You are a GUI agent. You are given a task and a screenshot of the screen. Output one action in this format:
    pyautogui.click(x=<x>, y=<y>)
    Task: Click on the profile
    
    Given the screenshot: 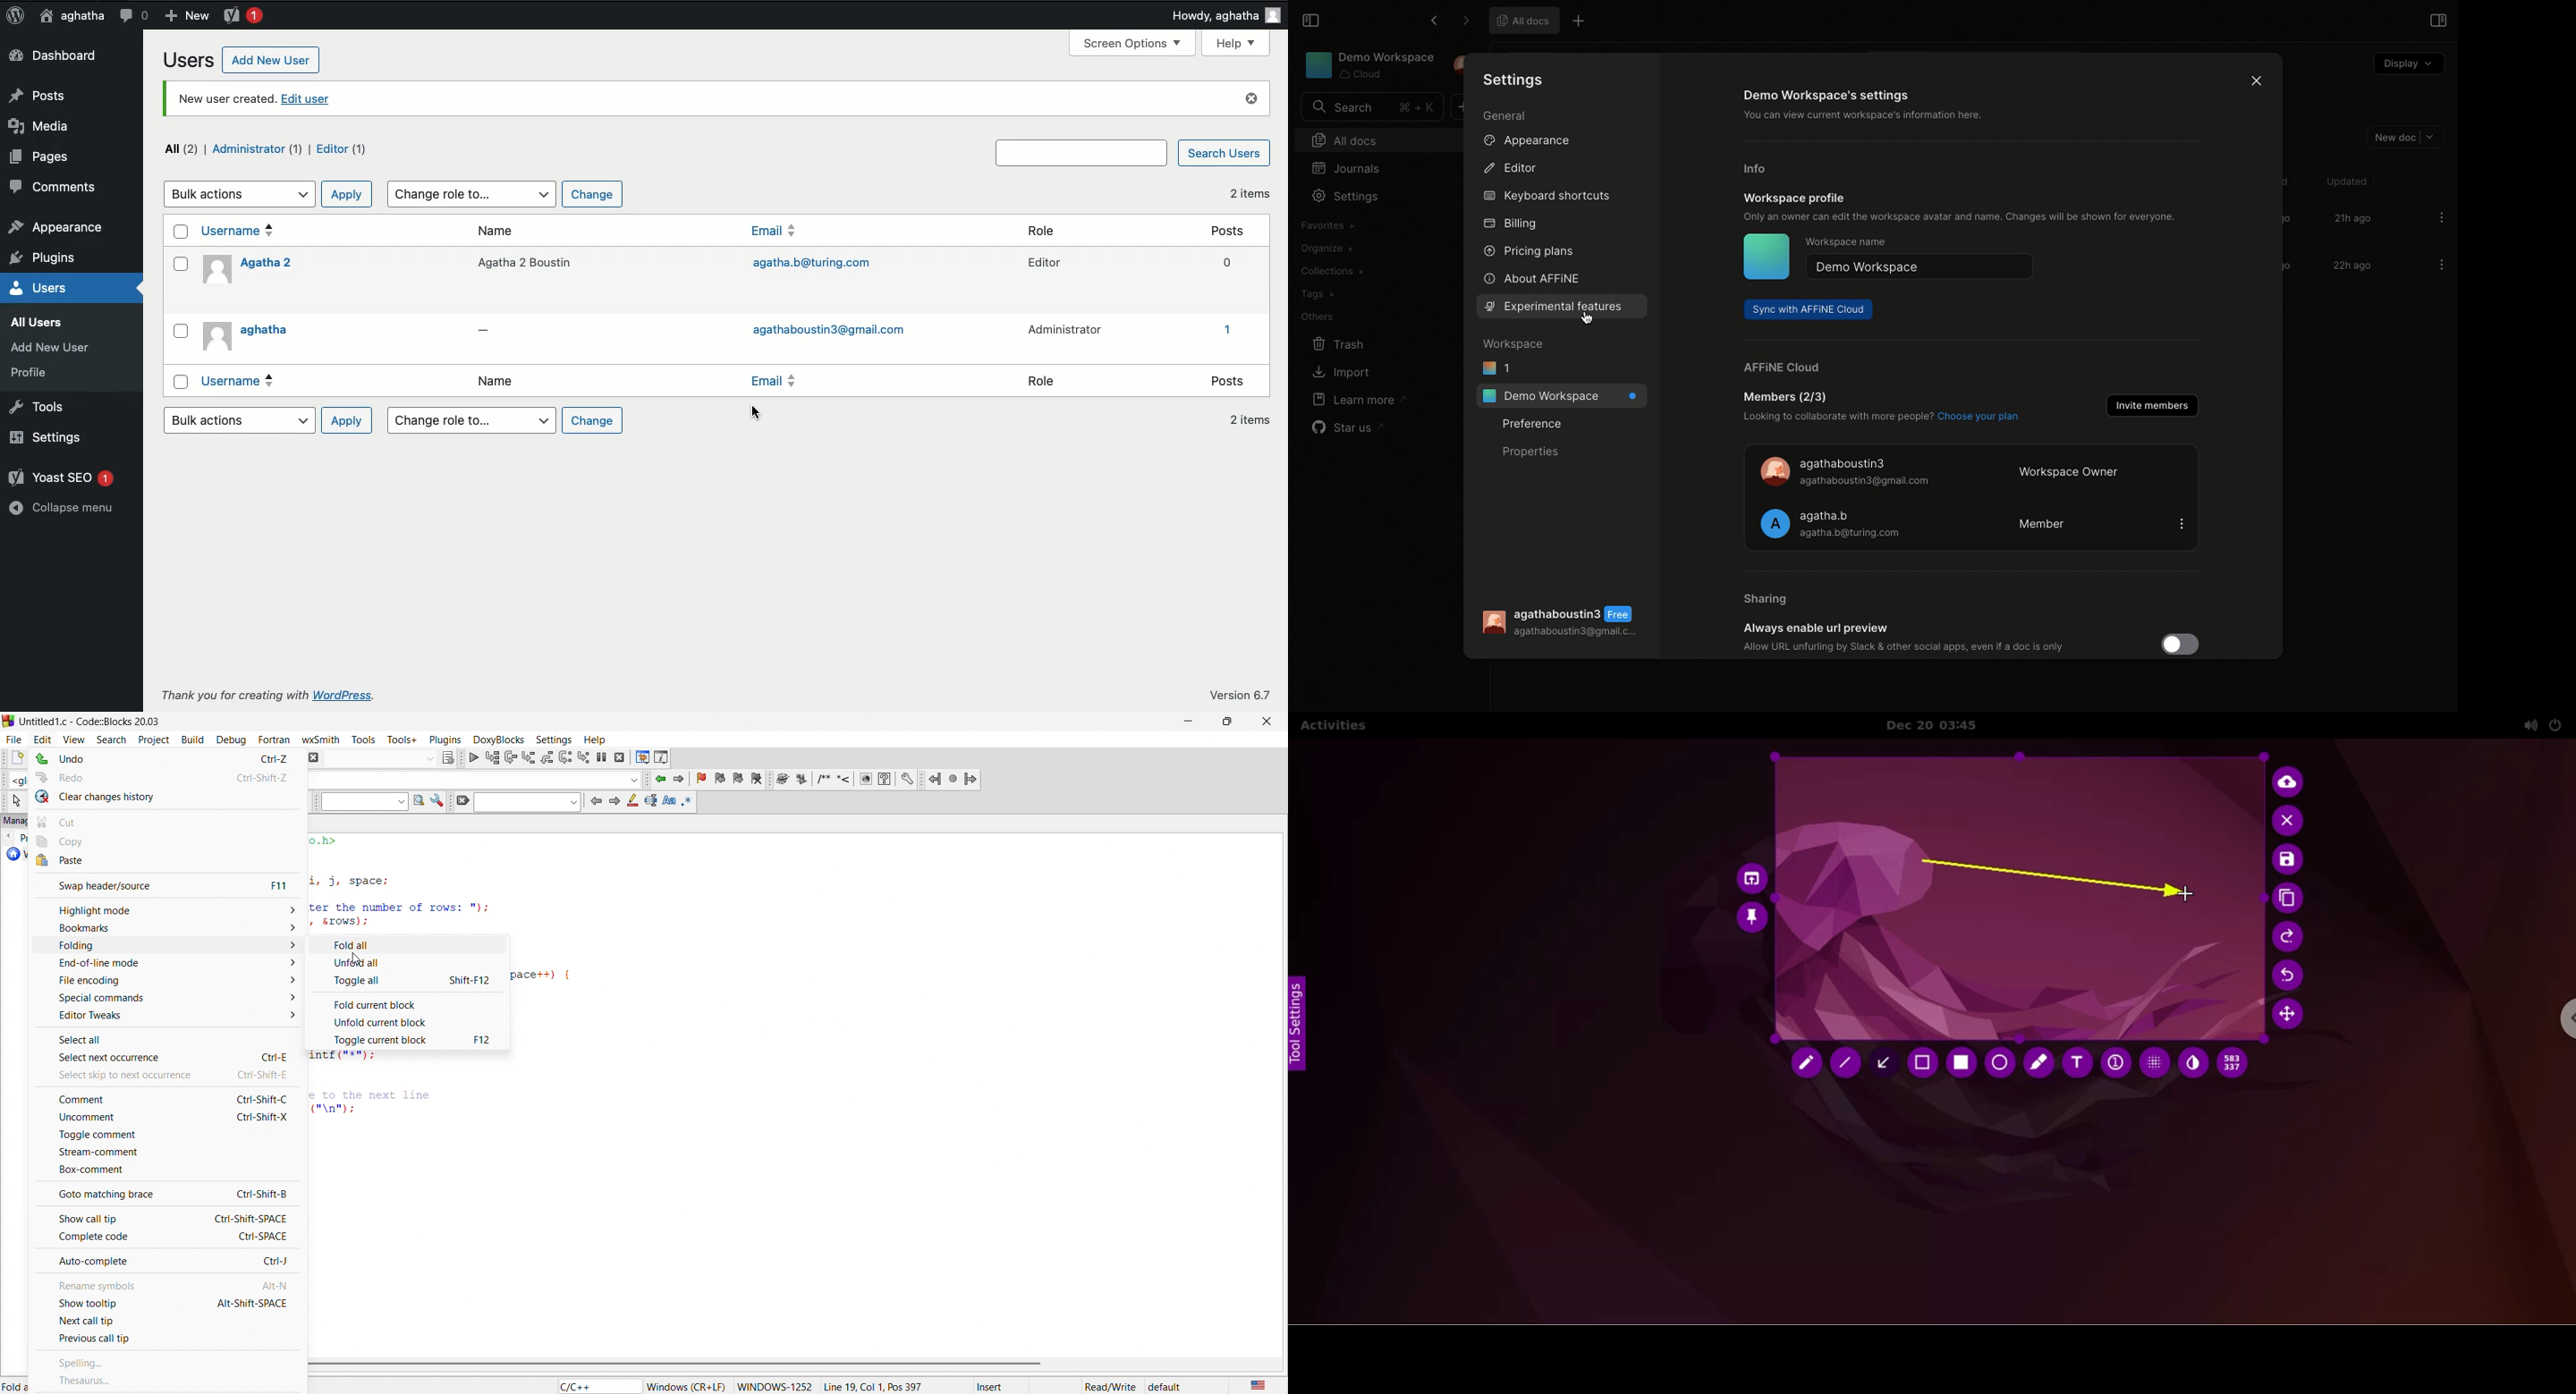 What is the action you would take?
    pyautogui.click(x=34, y=372)
    